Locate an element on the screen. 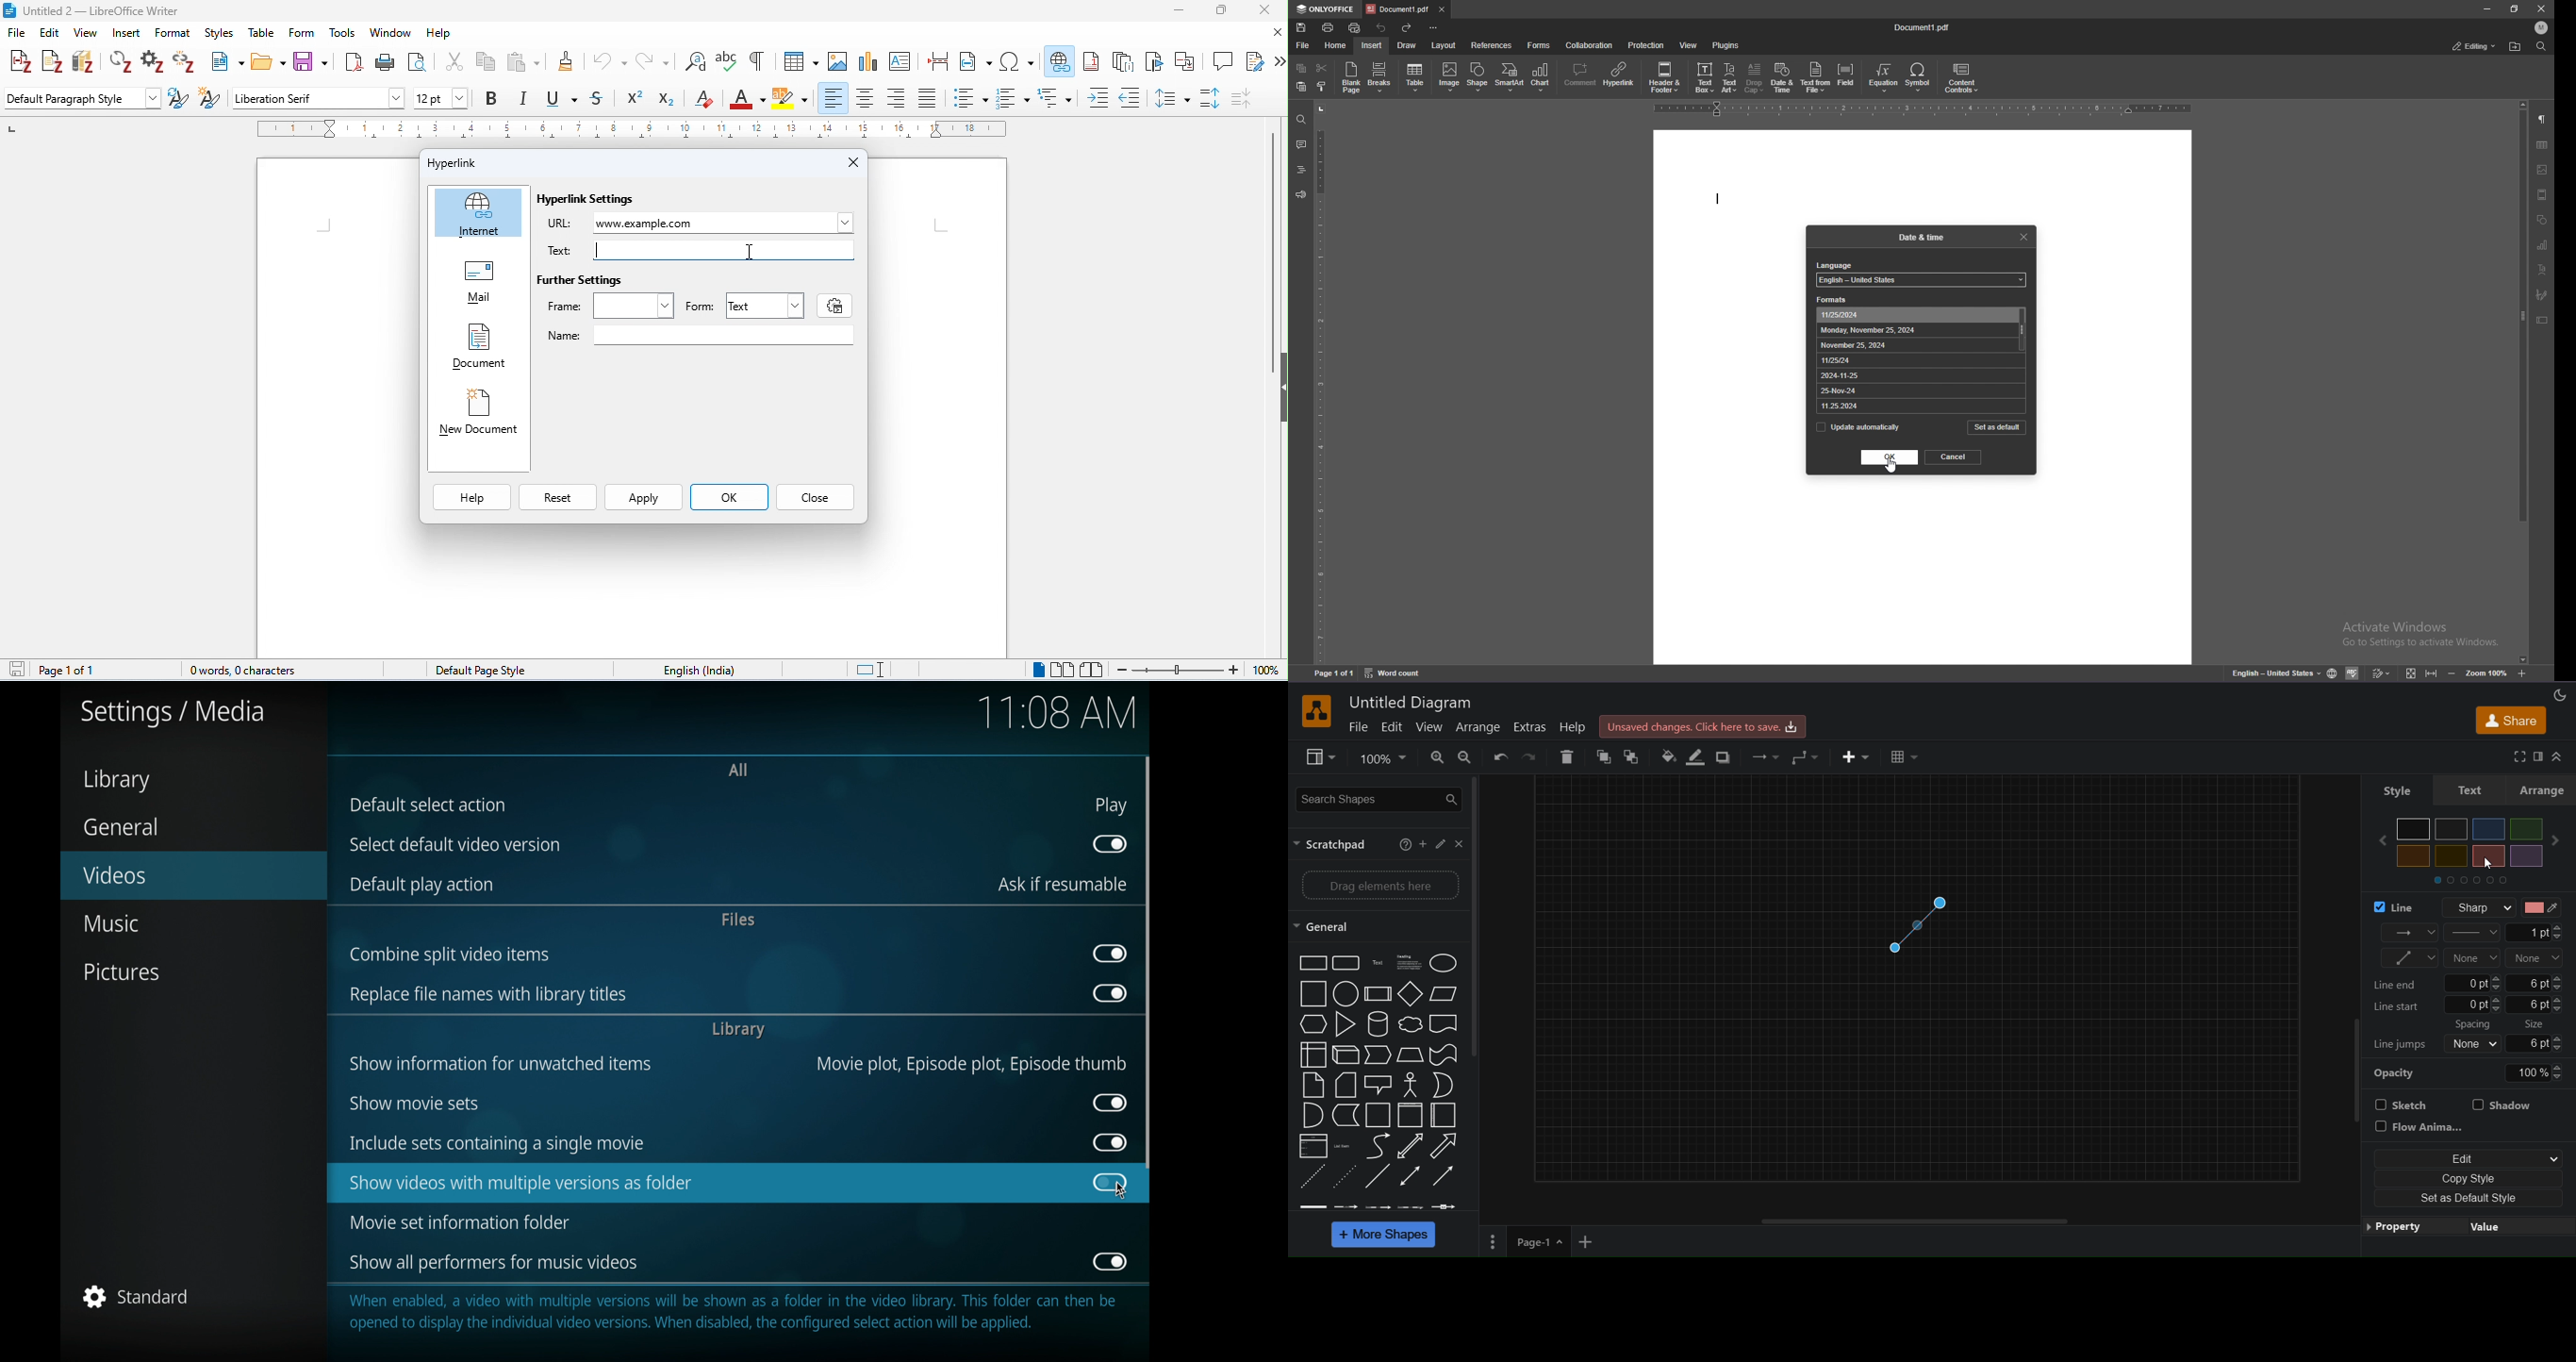 The width and height of the screenshot is (2576, 1372). plugins is located at coordinates (1728, 46).